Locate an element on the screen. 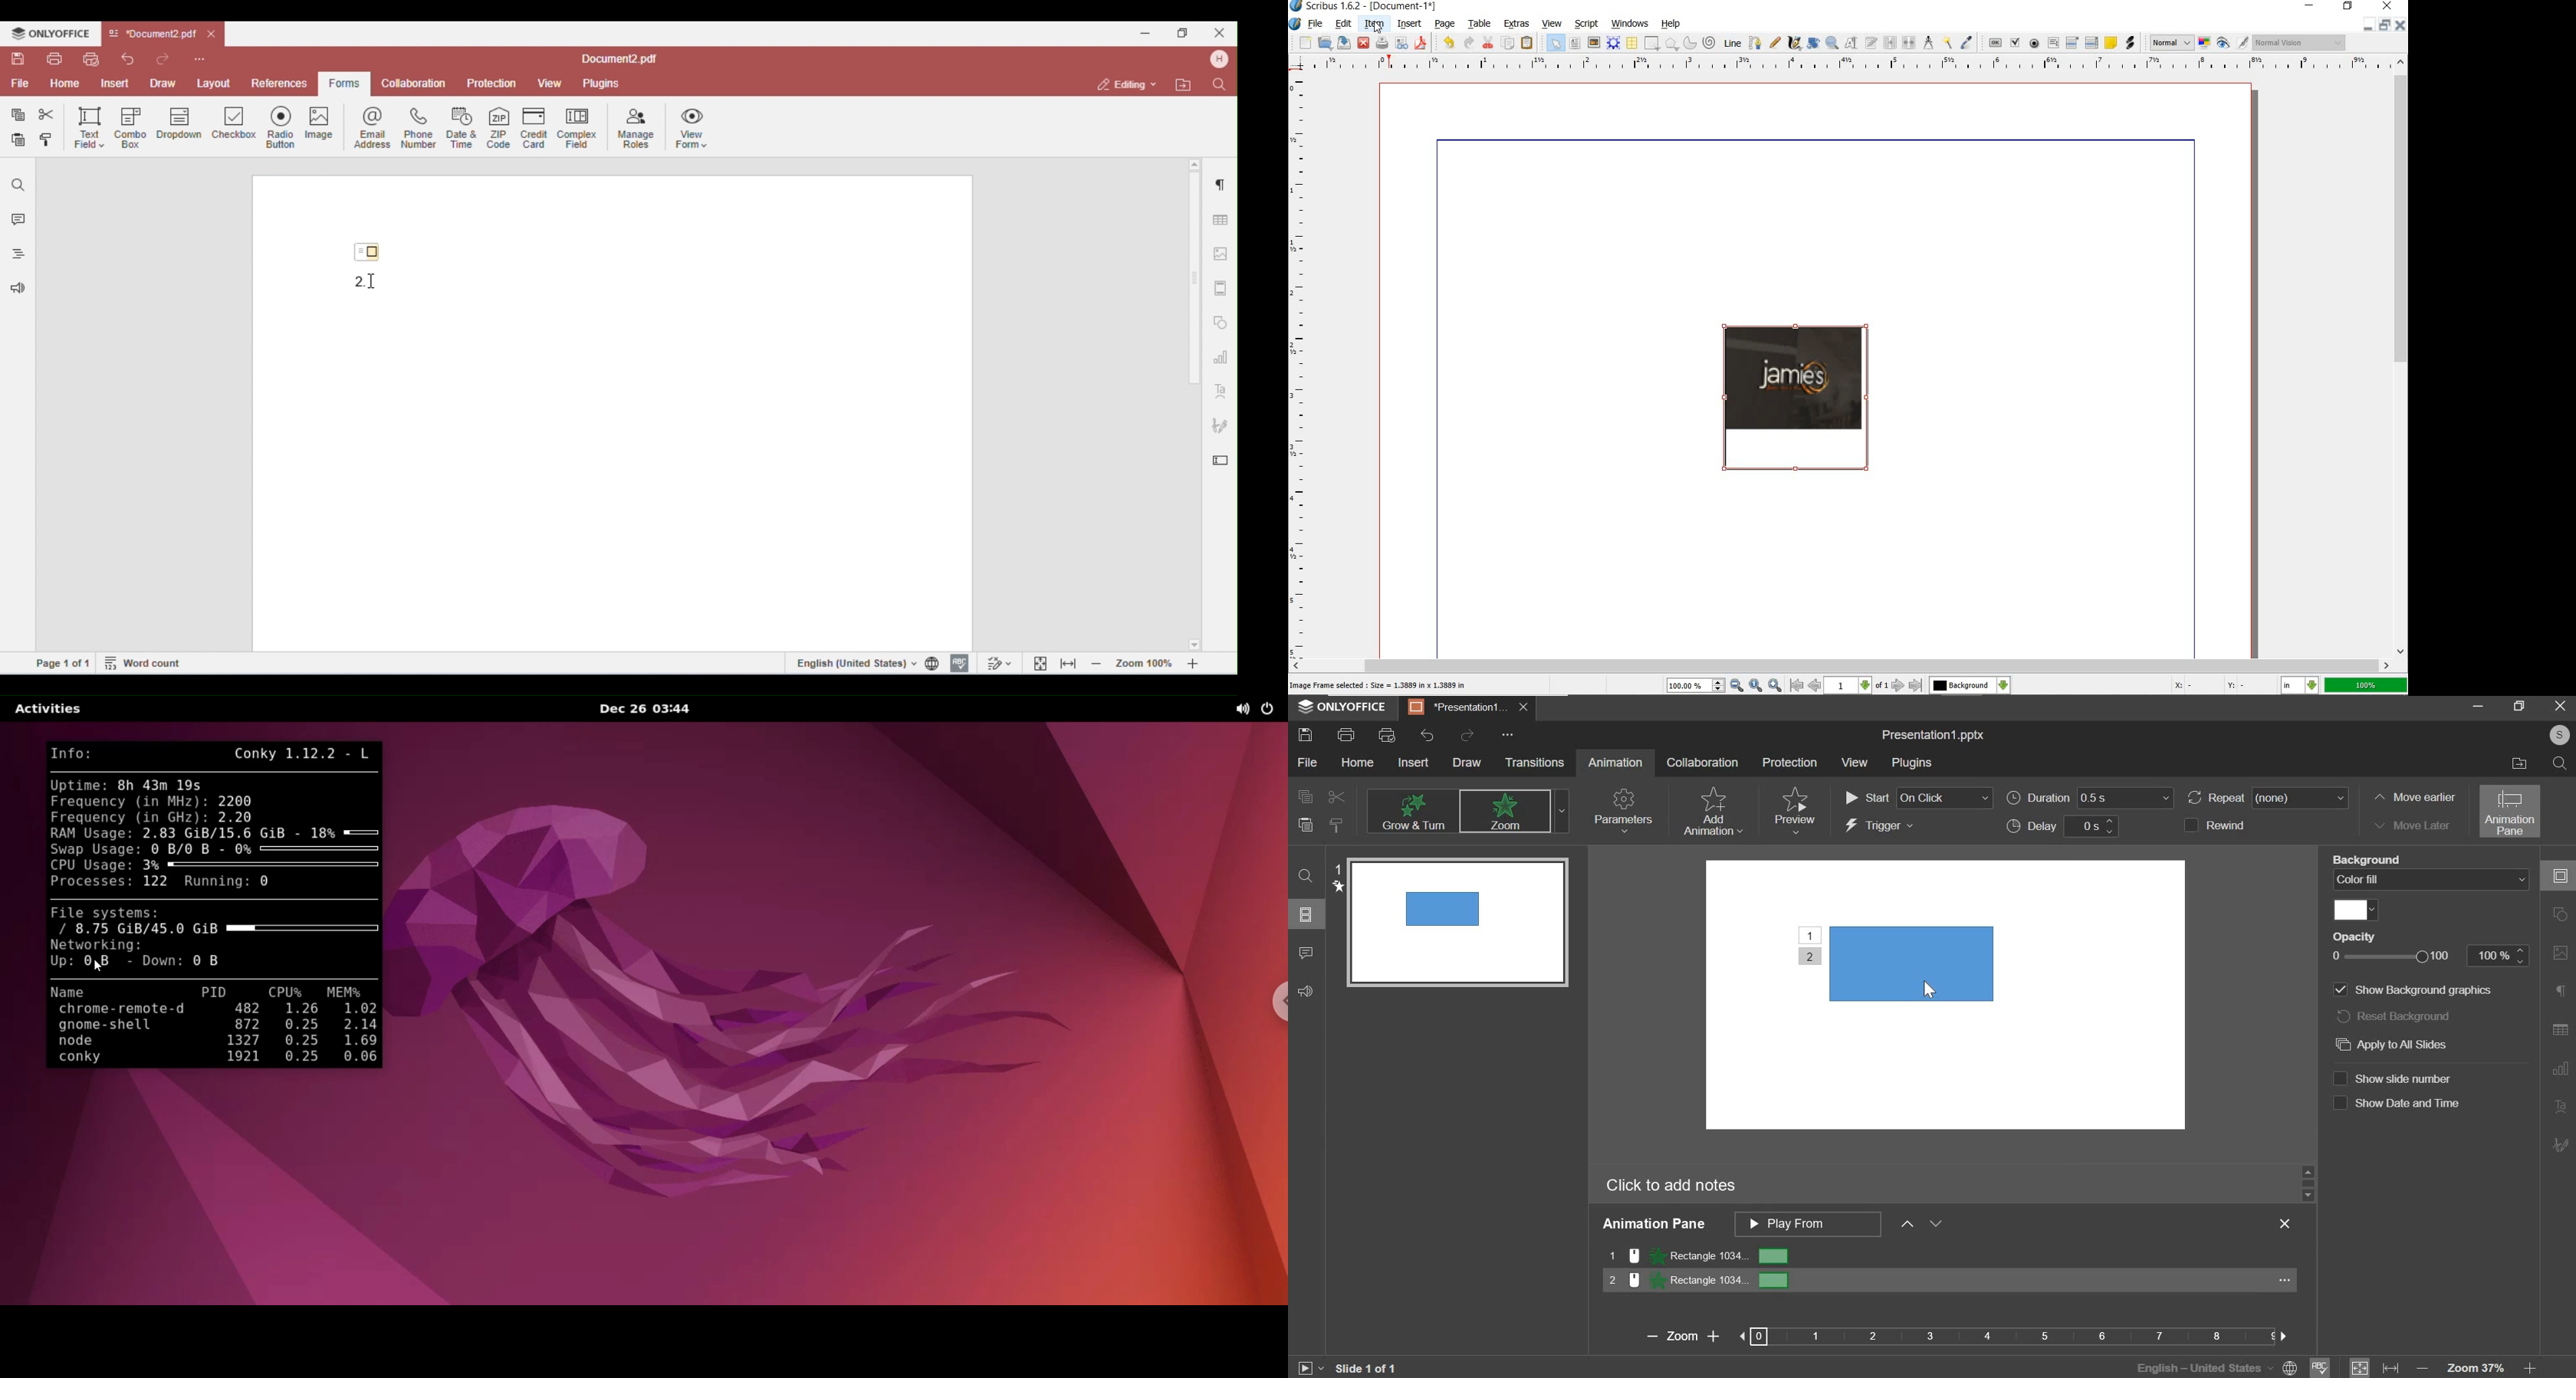 Image resolution: width=2576 pixels, height=1400 pixels. Zoom is located at coordinates (1681, 1337).